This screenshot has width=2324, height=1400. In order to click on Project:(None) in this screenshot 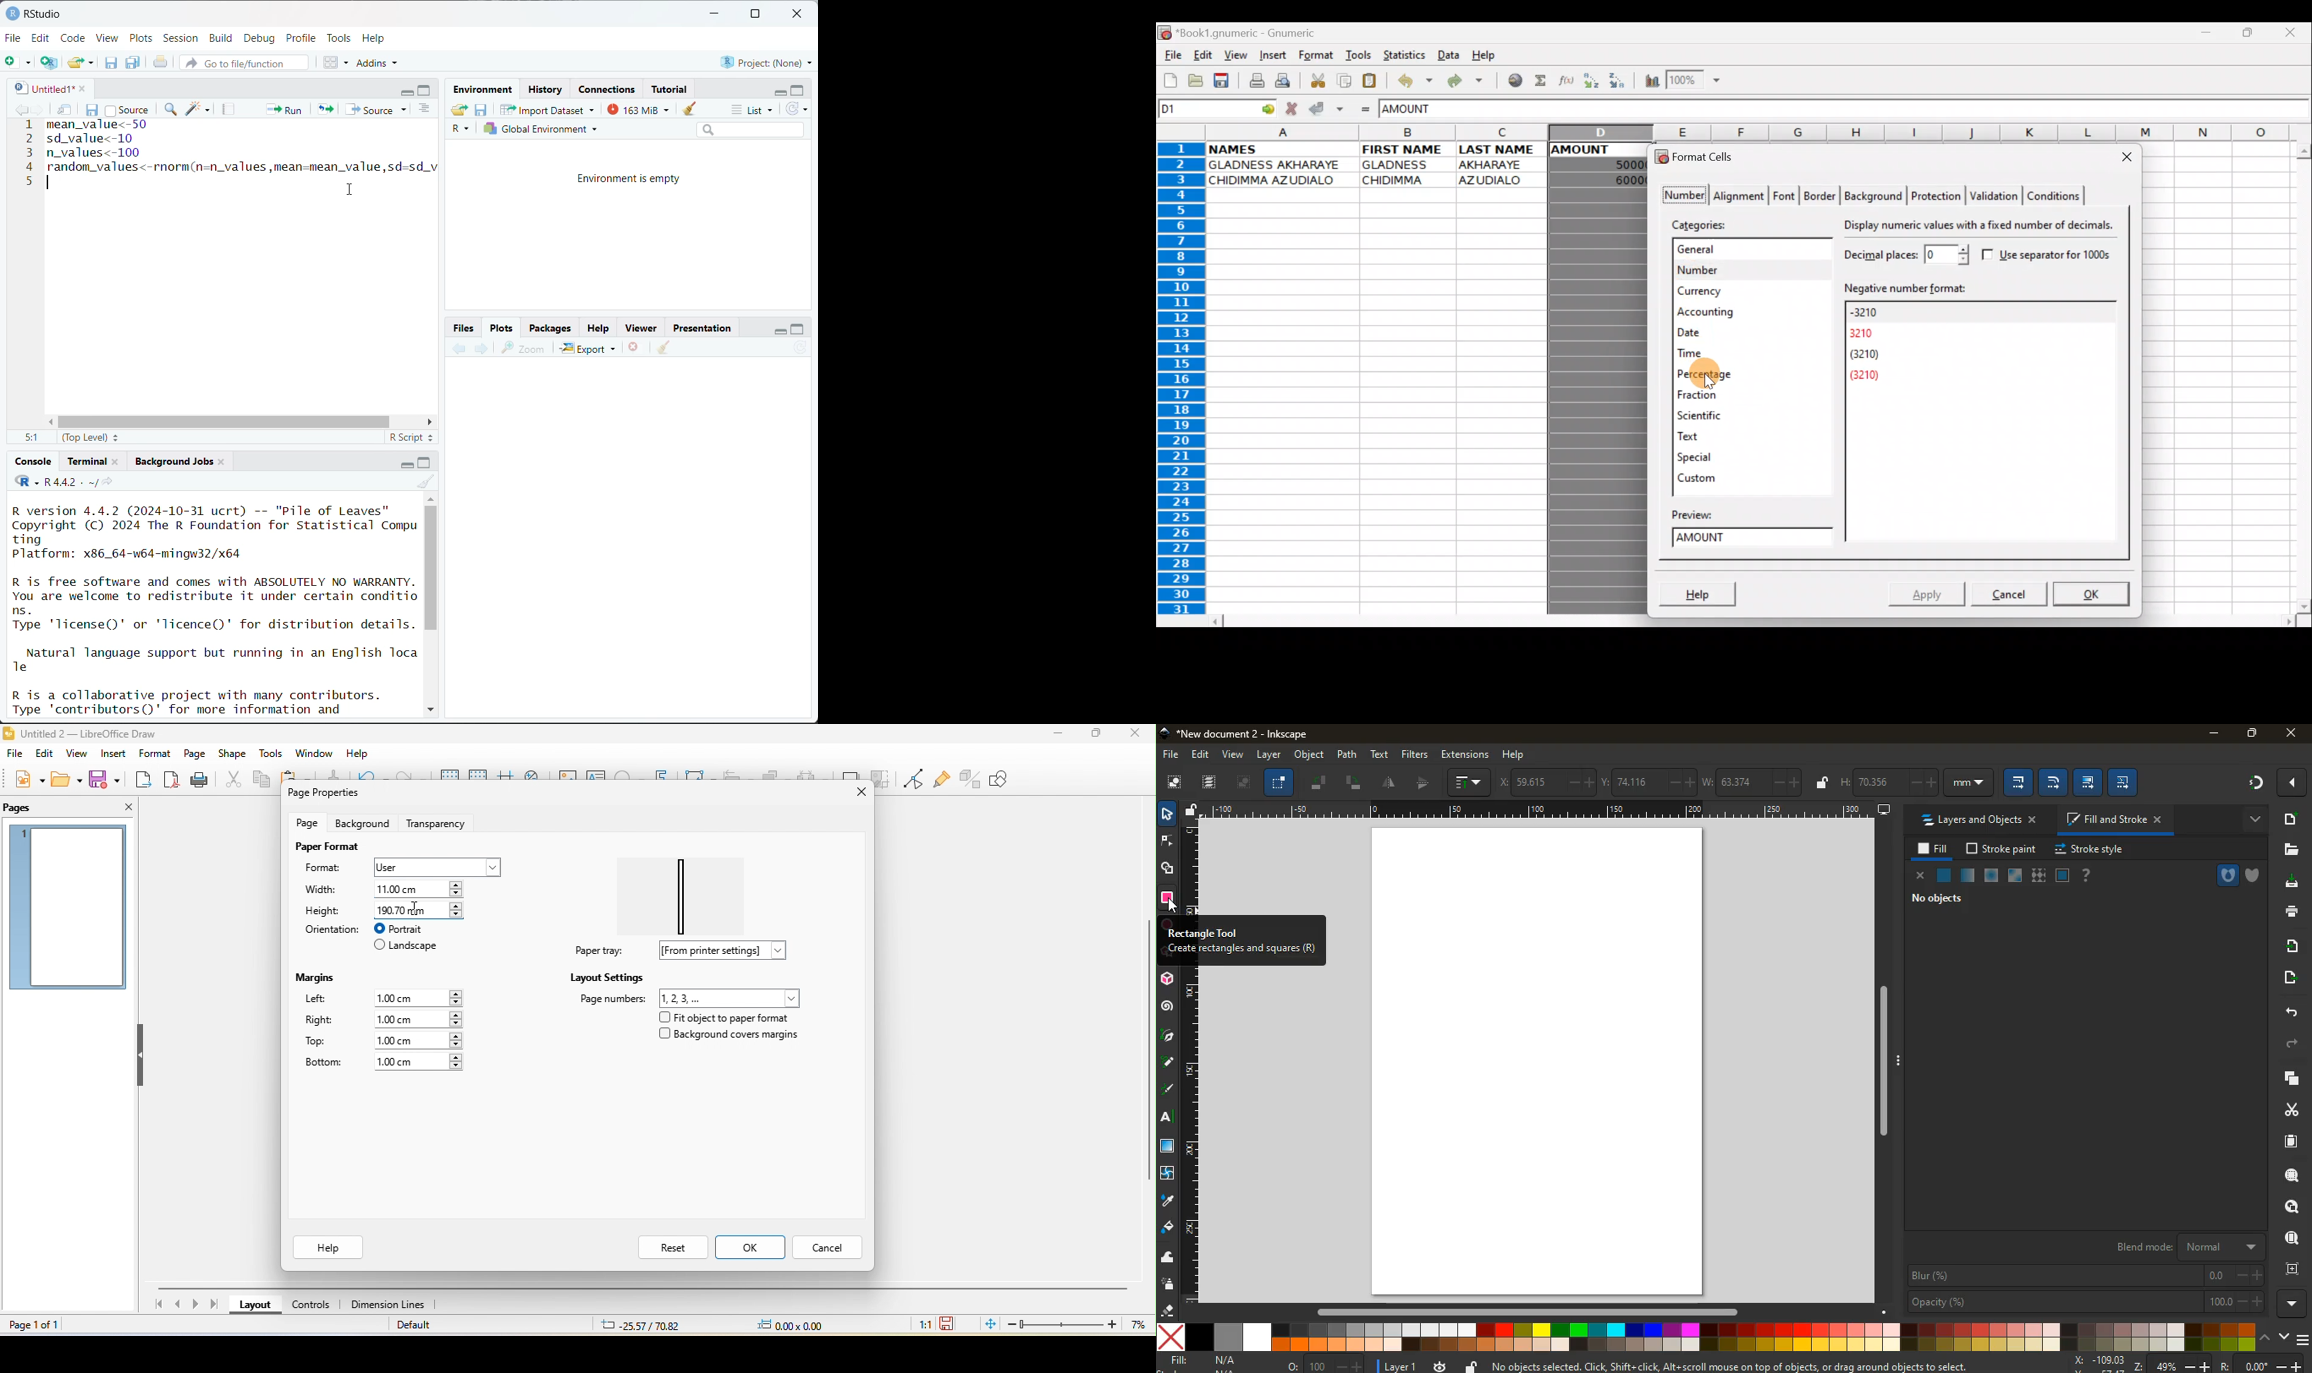, I will do `click(767, 61)`.